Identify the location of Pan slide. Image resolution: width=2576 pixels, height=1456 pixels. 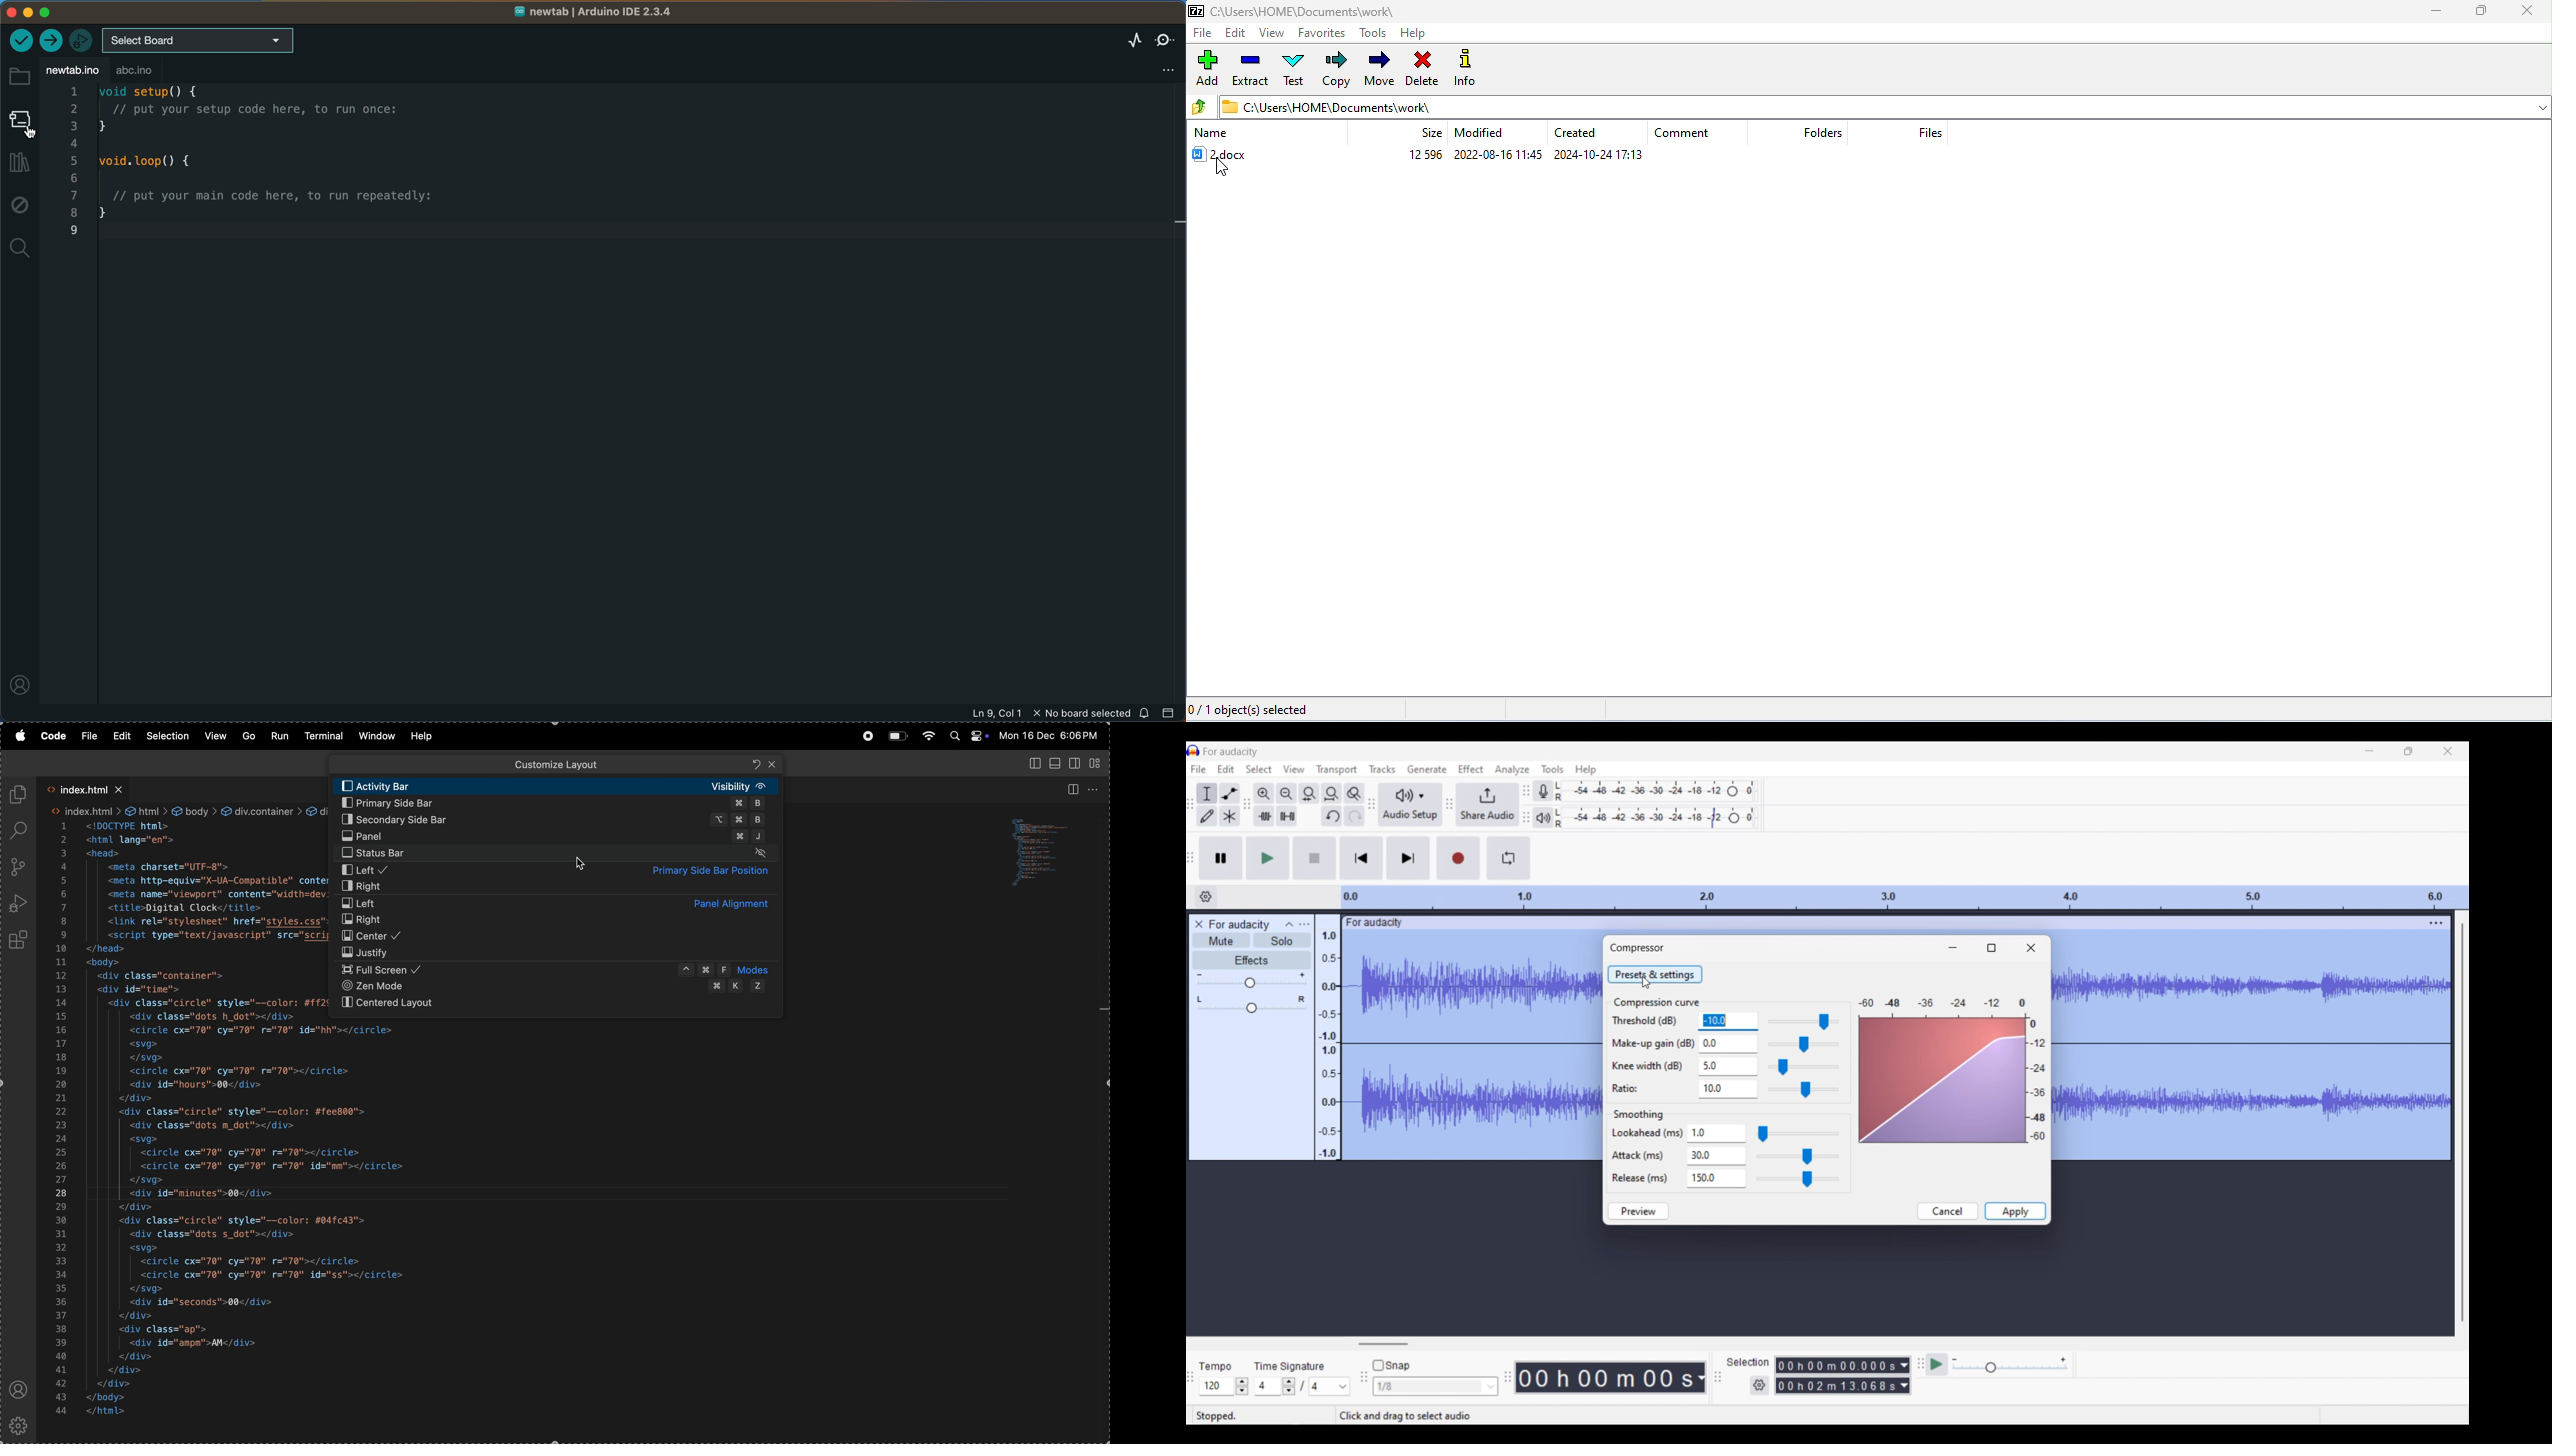
(1252, 1004).